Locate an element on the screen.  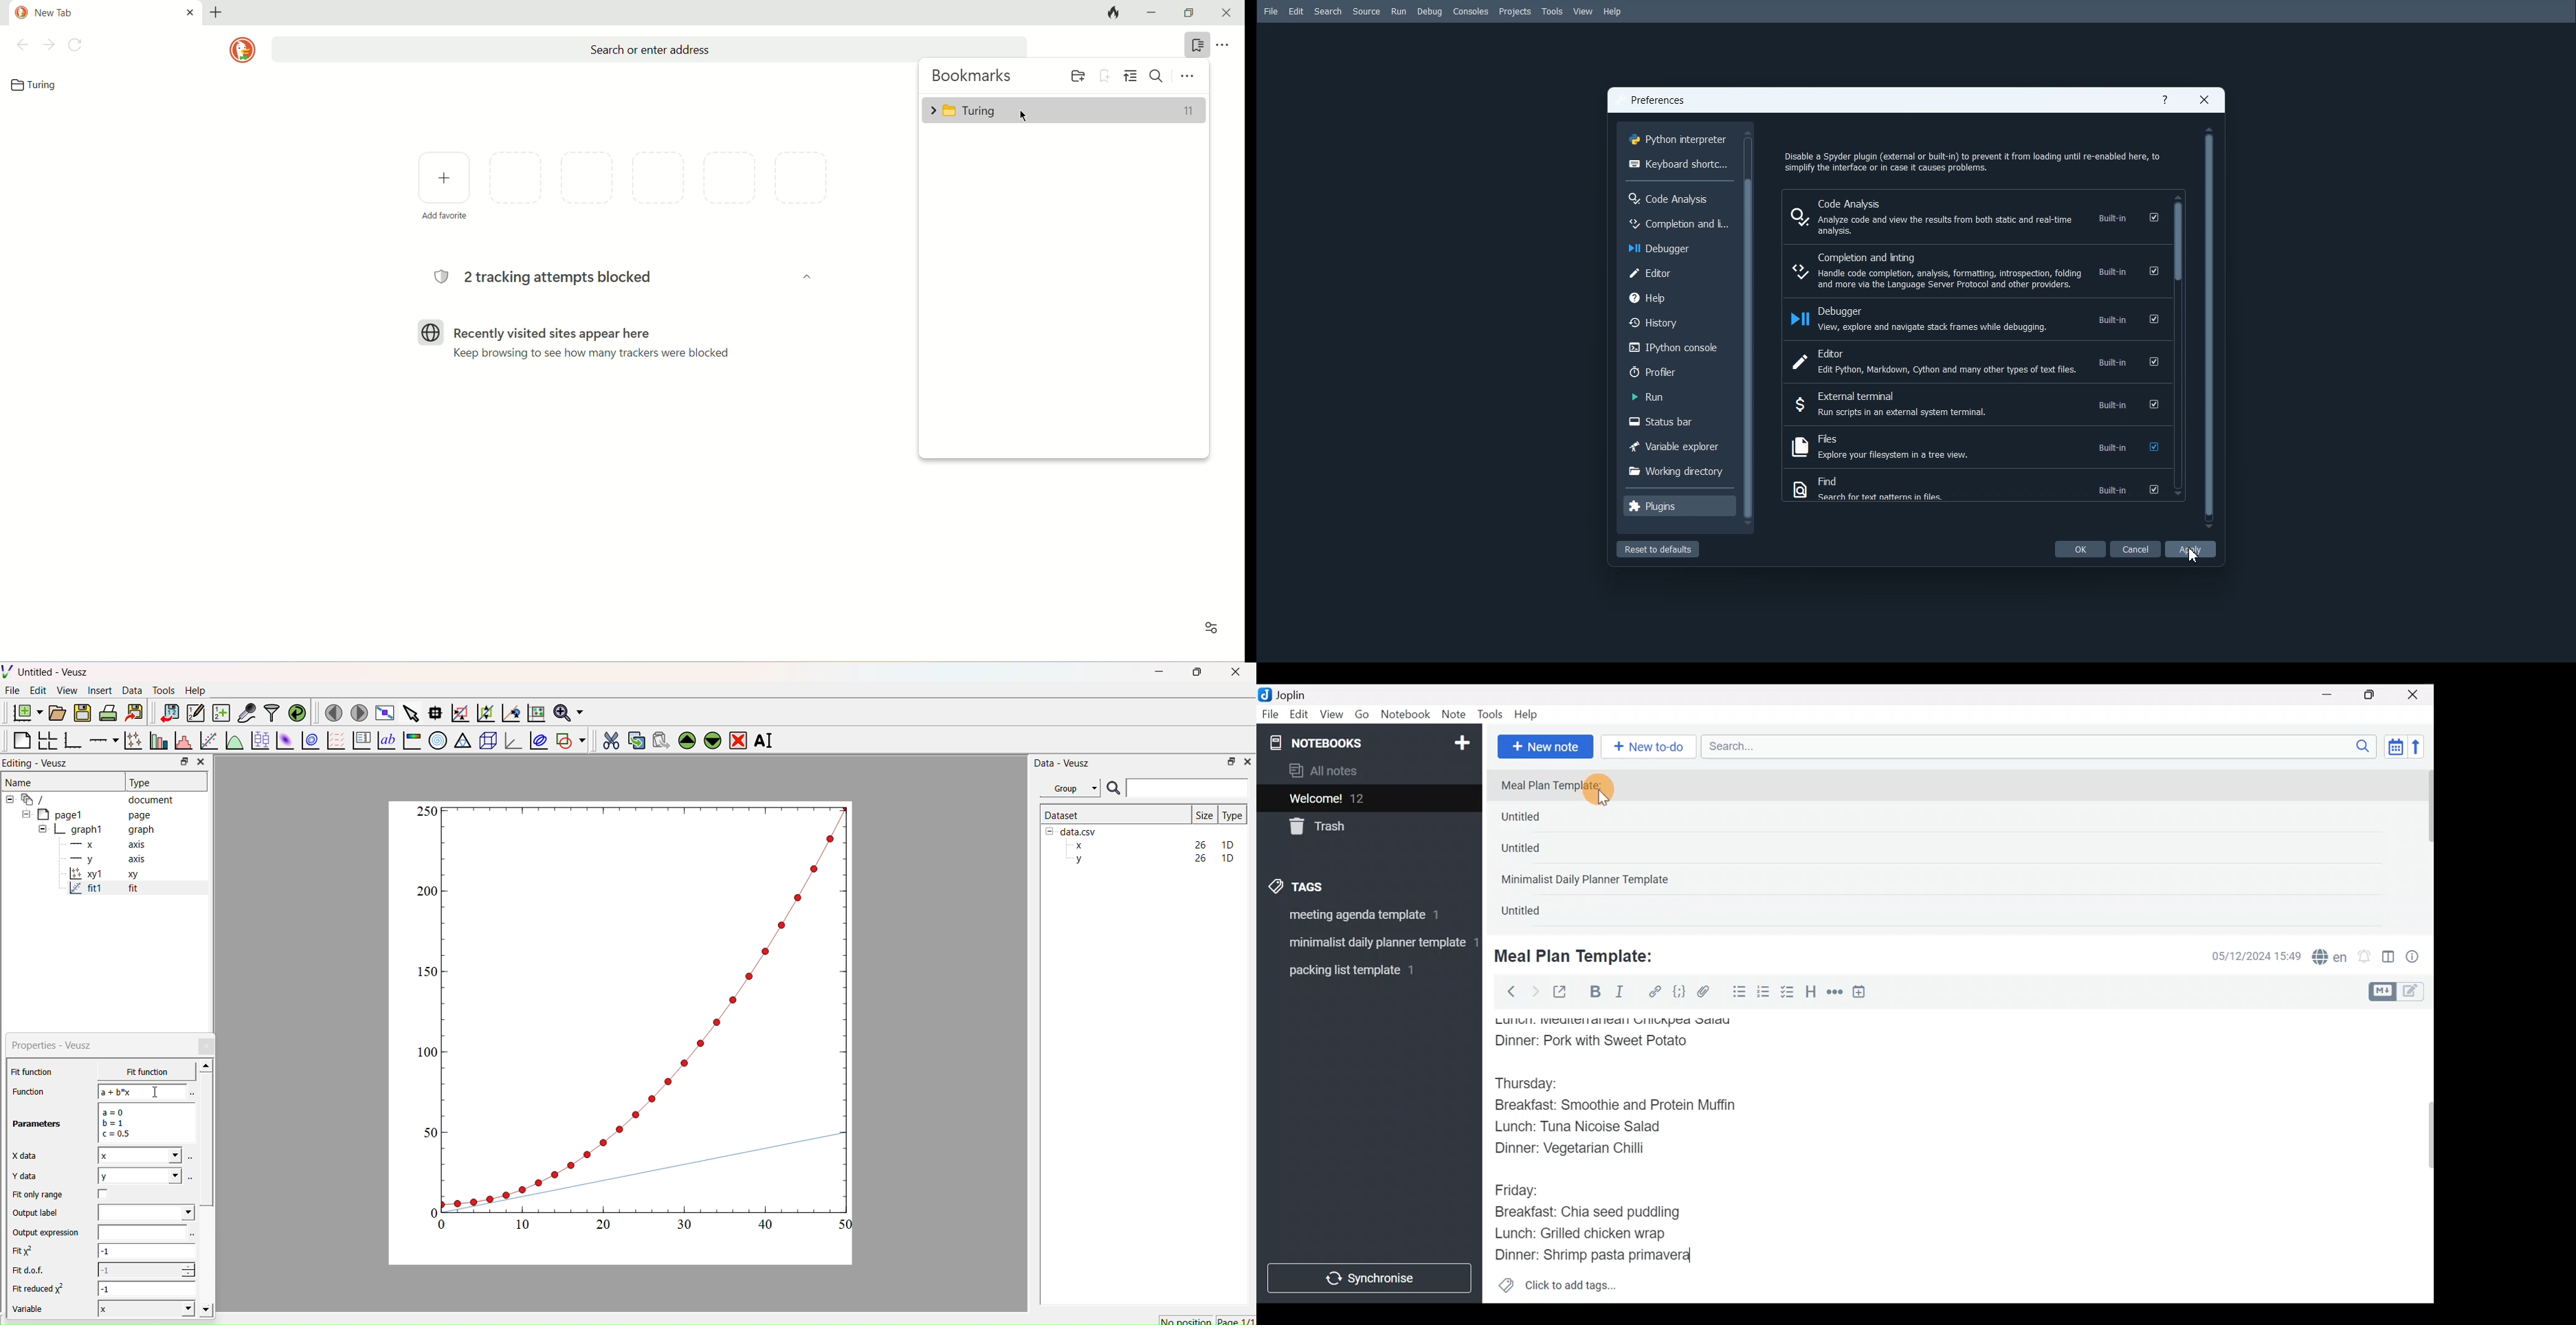
Toggle external editing is located at coordinates (1564, 993).